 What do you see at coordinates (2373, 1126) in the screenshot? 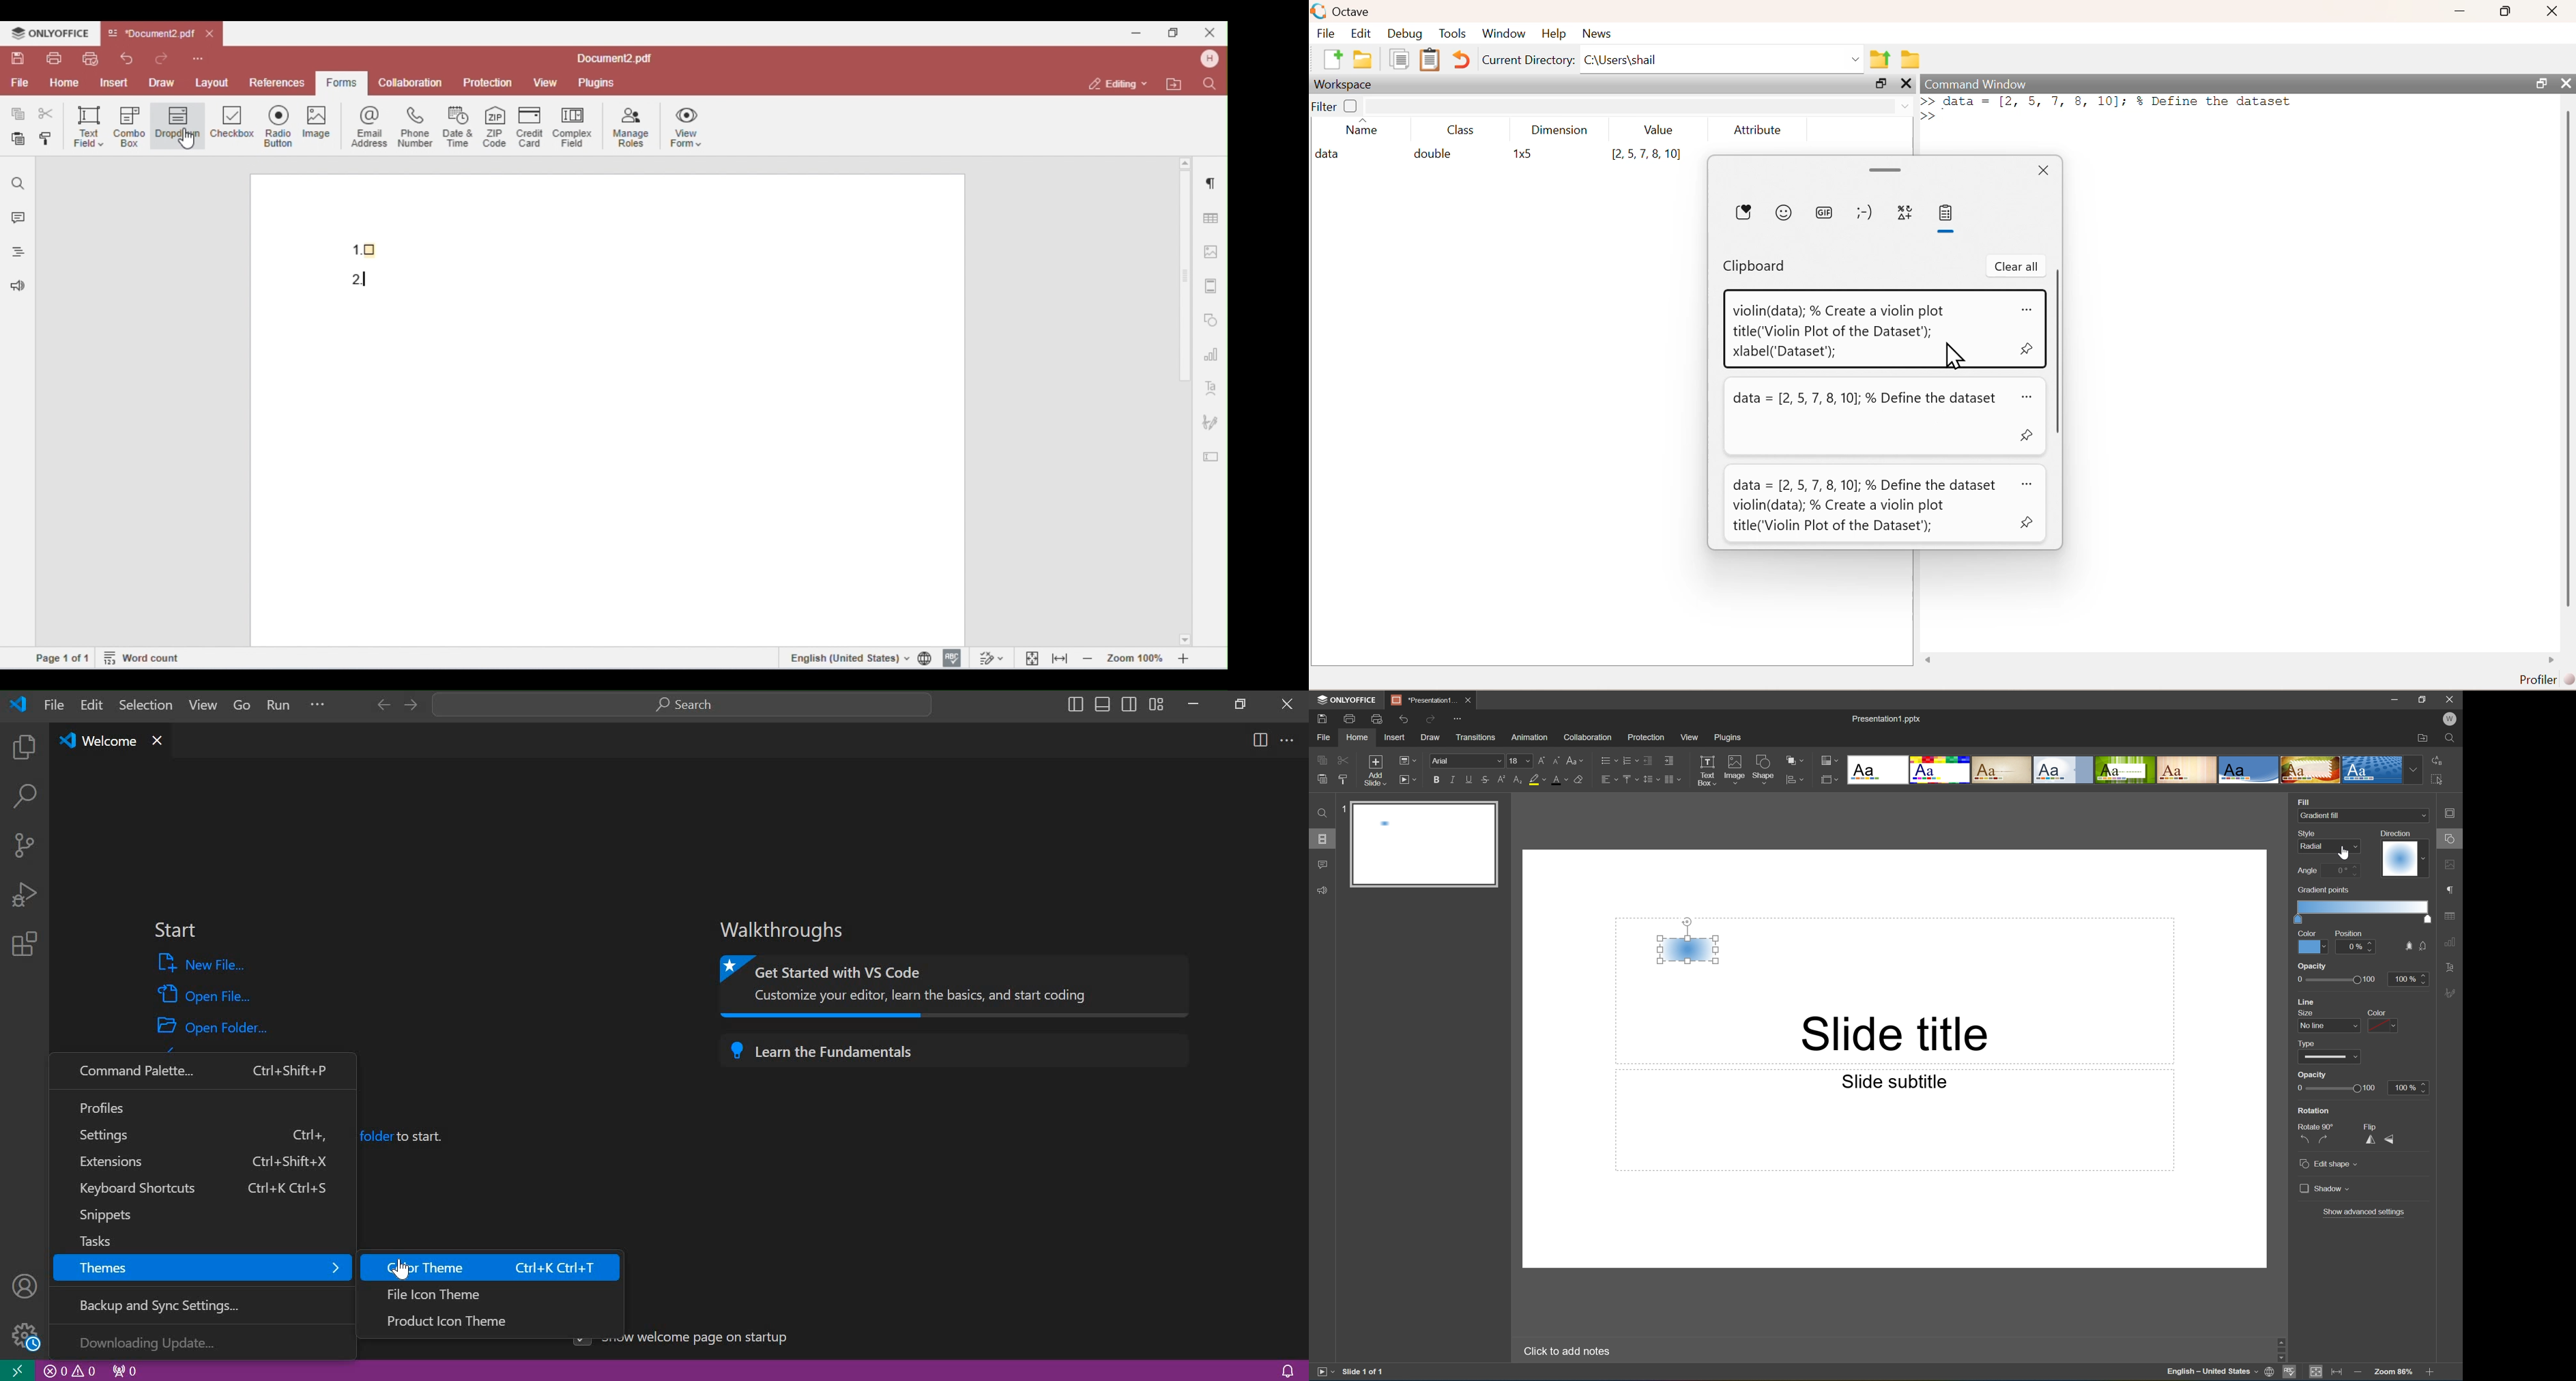
I see `Flip` at bounding box center [2373, 1126].